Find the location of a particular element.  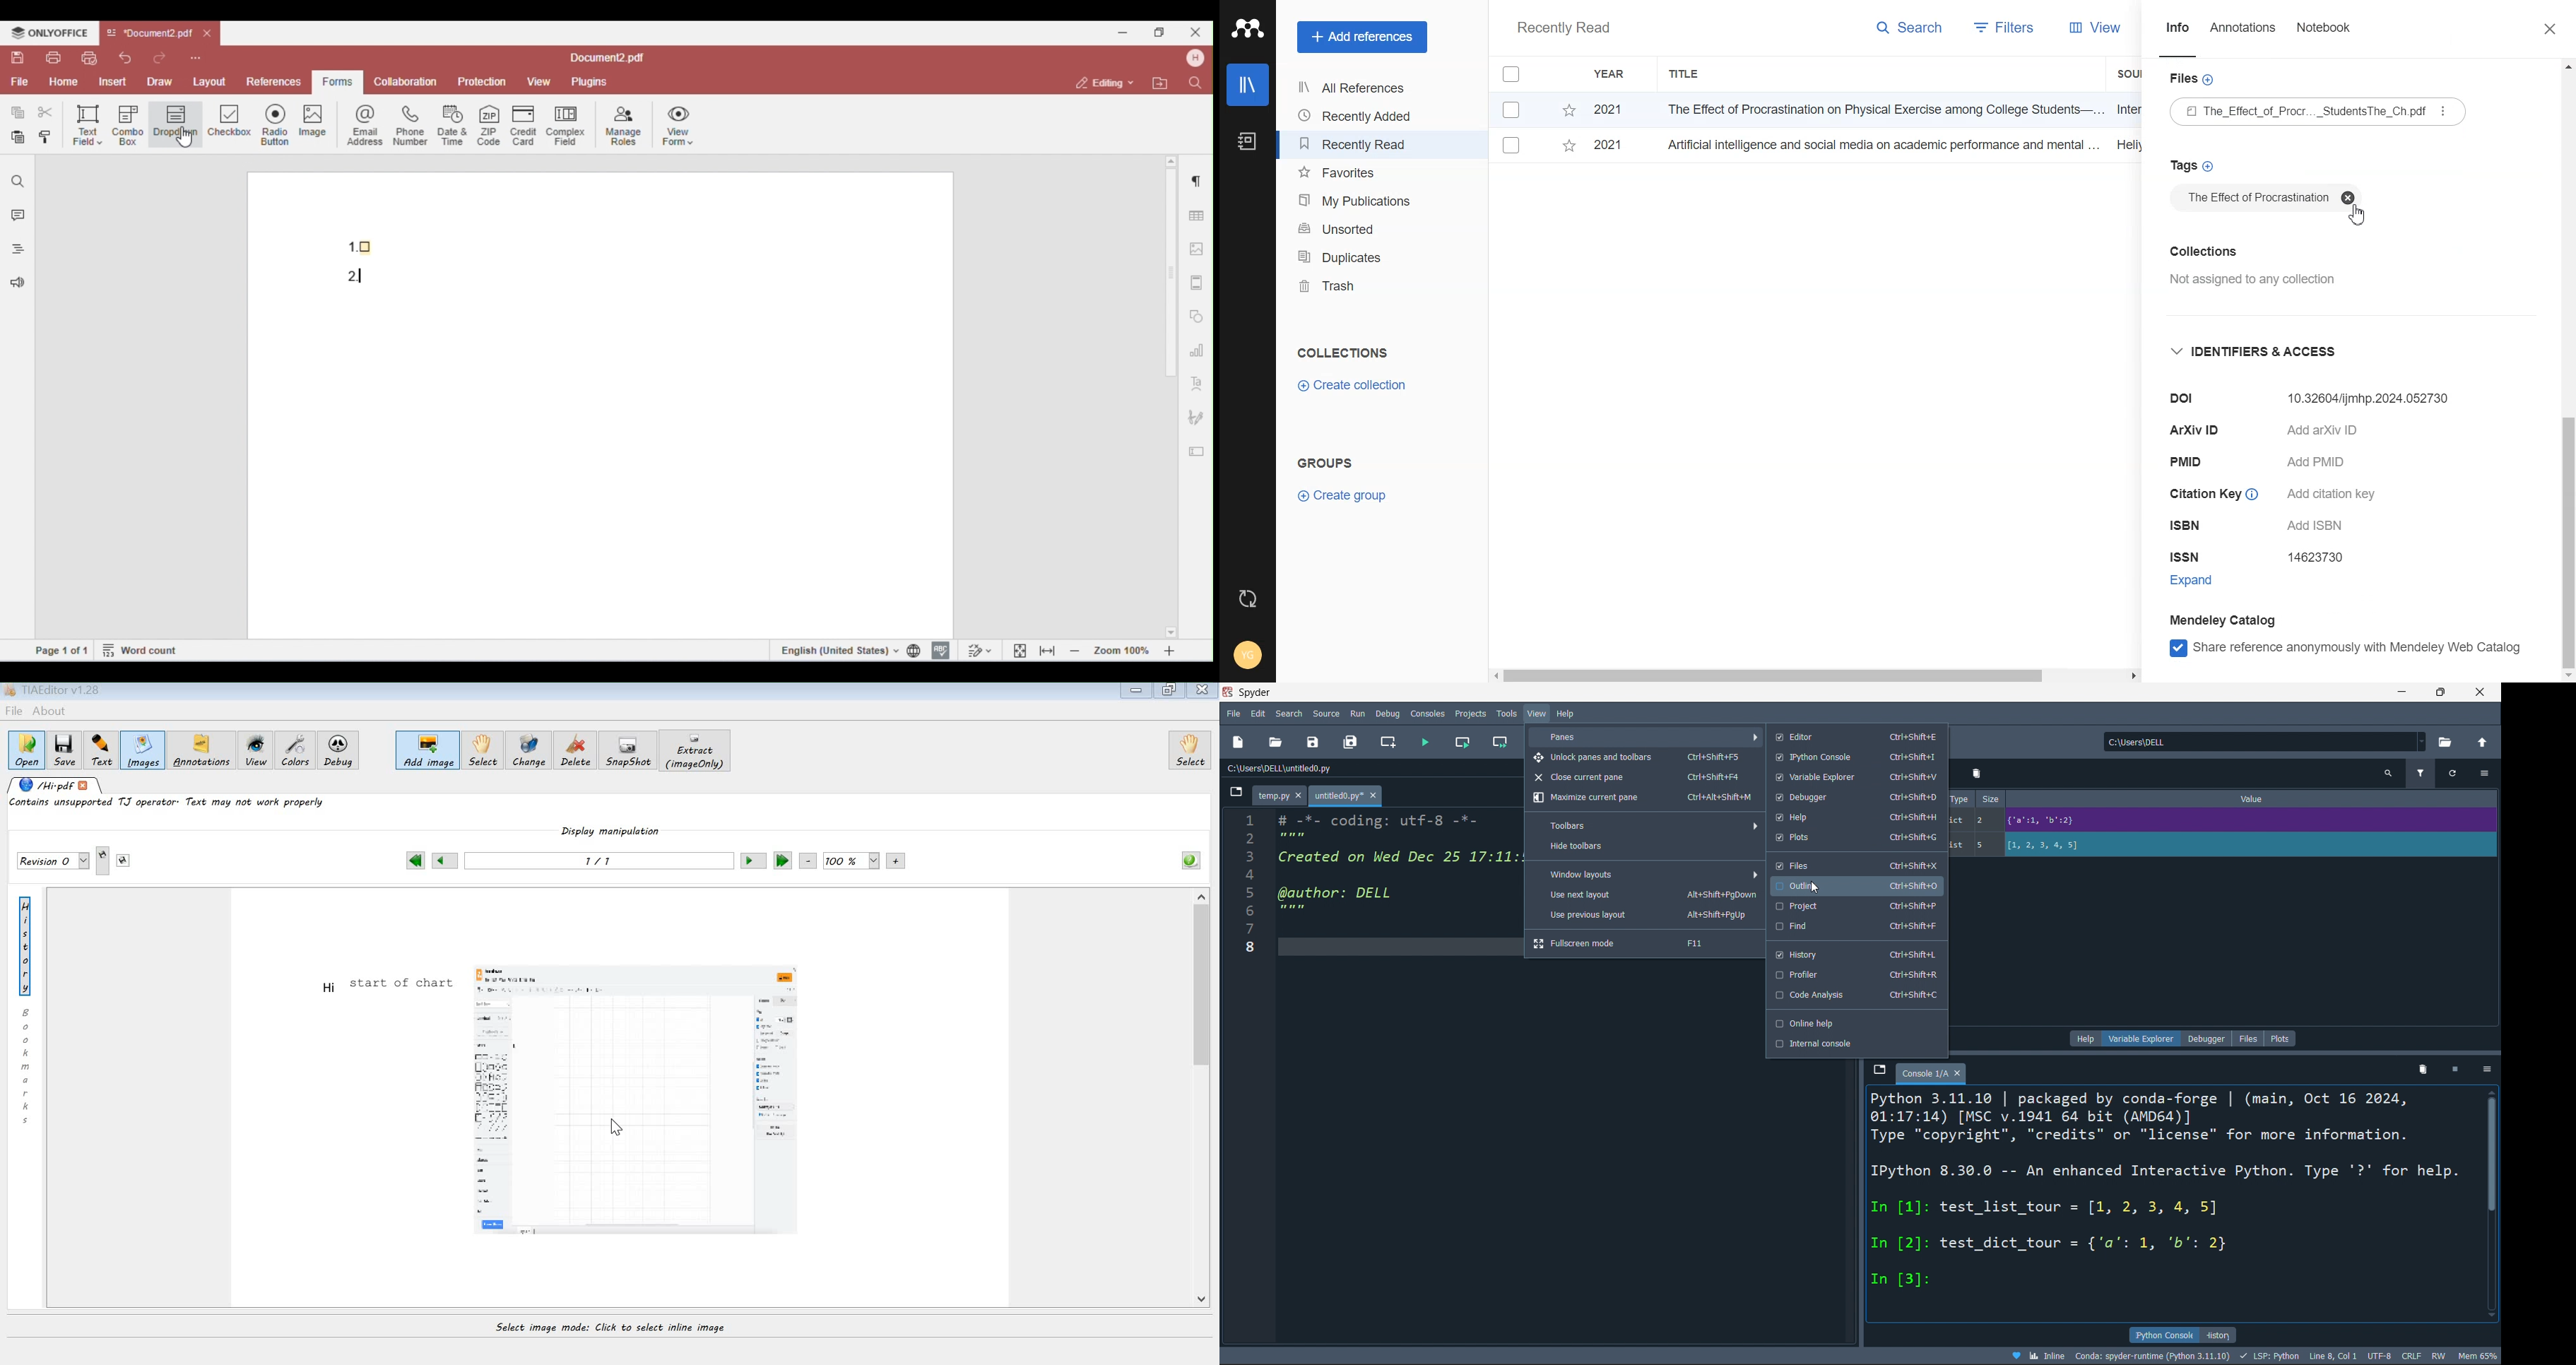

Checkmarks is located at coordinates (1512, 146).